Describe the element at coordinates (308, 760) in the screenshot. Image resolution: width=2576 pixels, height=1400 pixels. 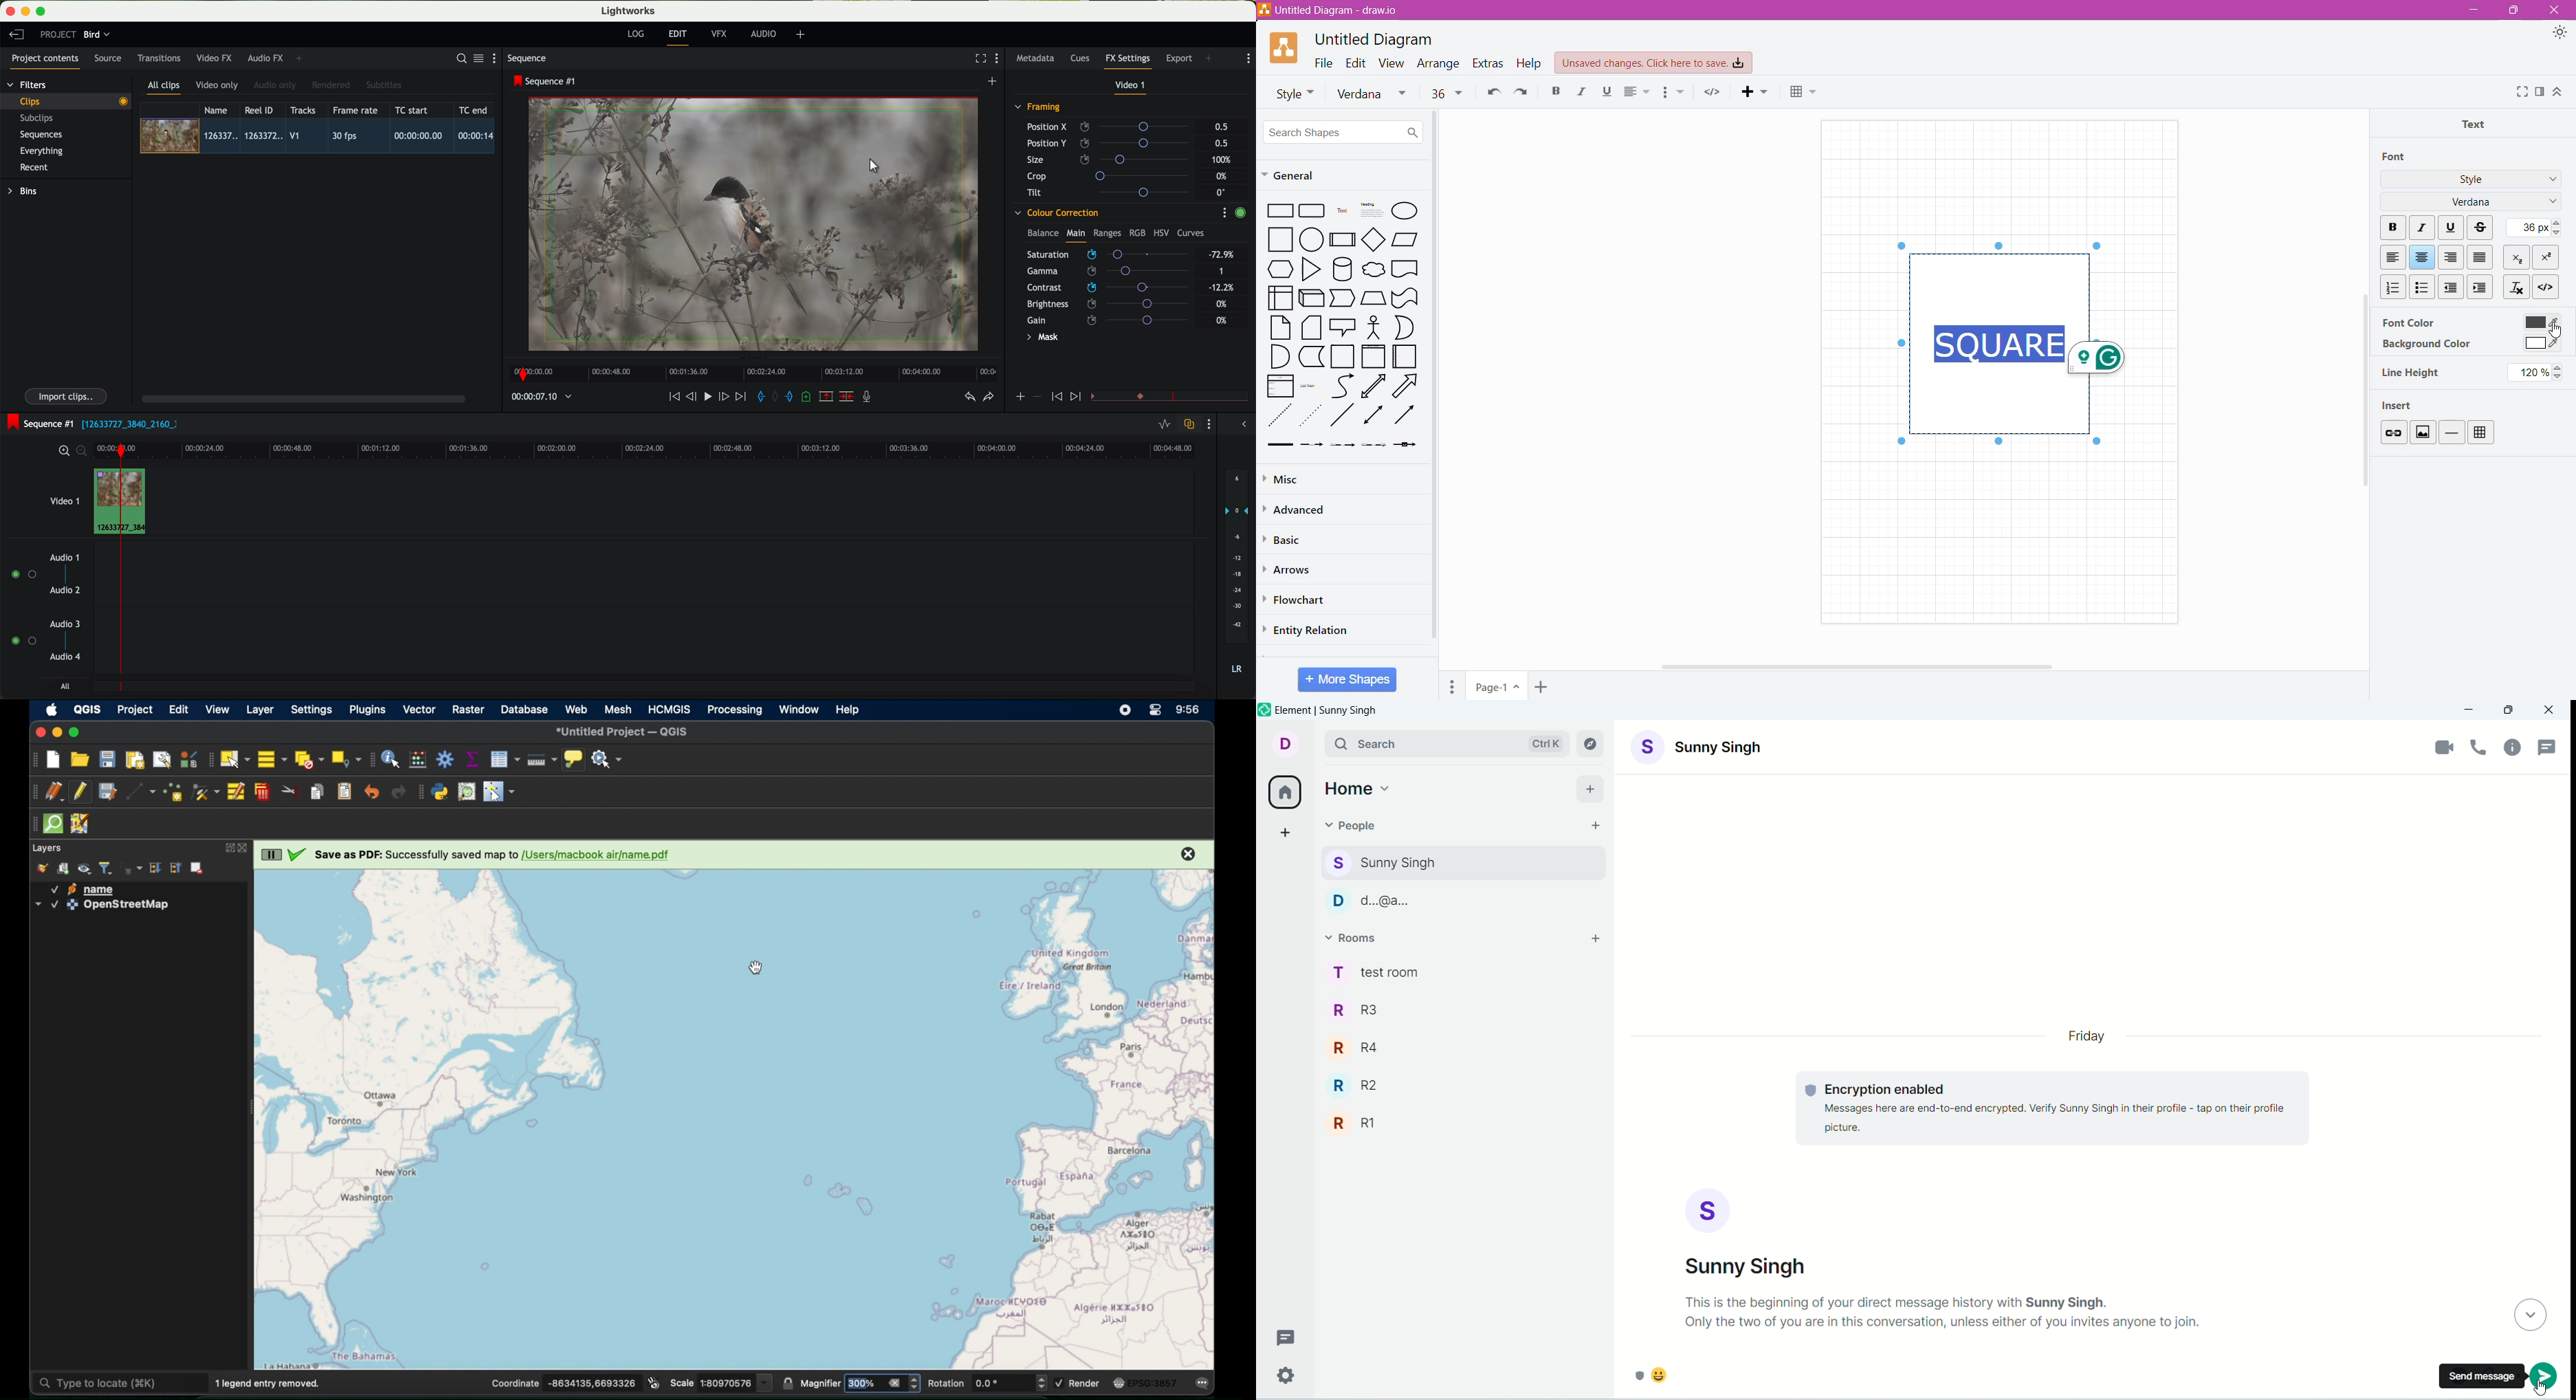
I see `deselect features` at that location.